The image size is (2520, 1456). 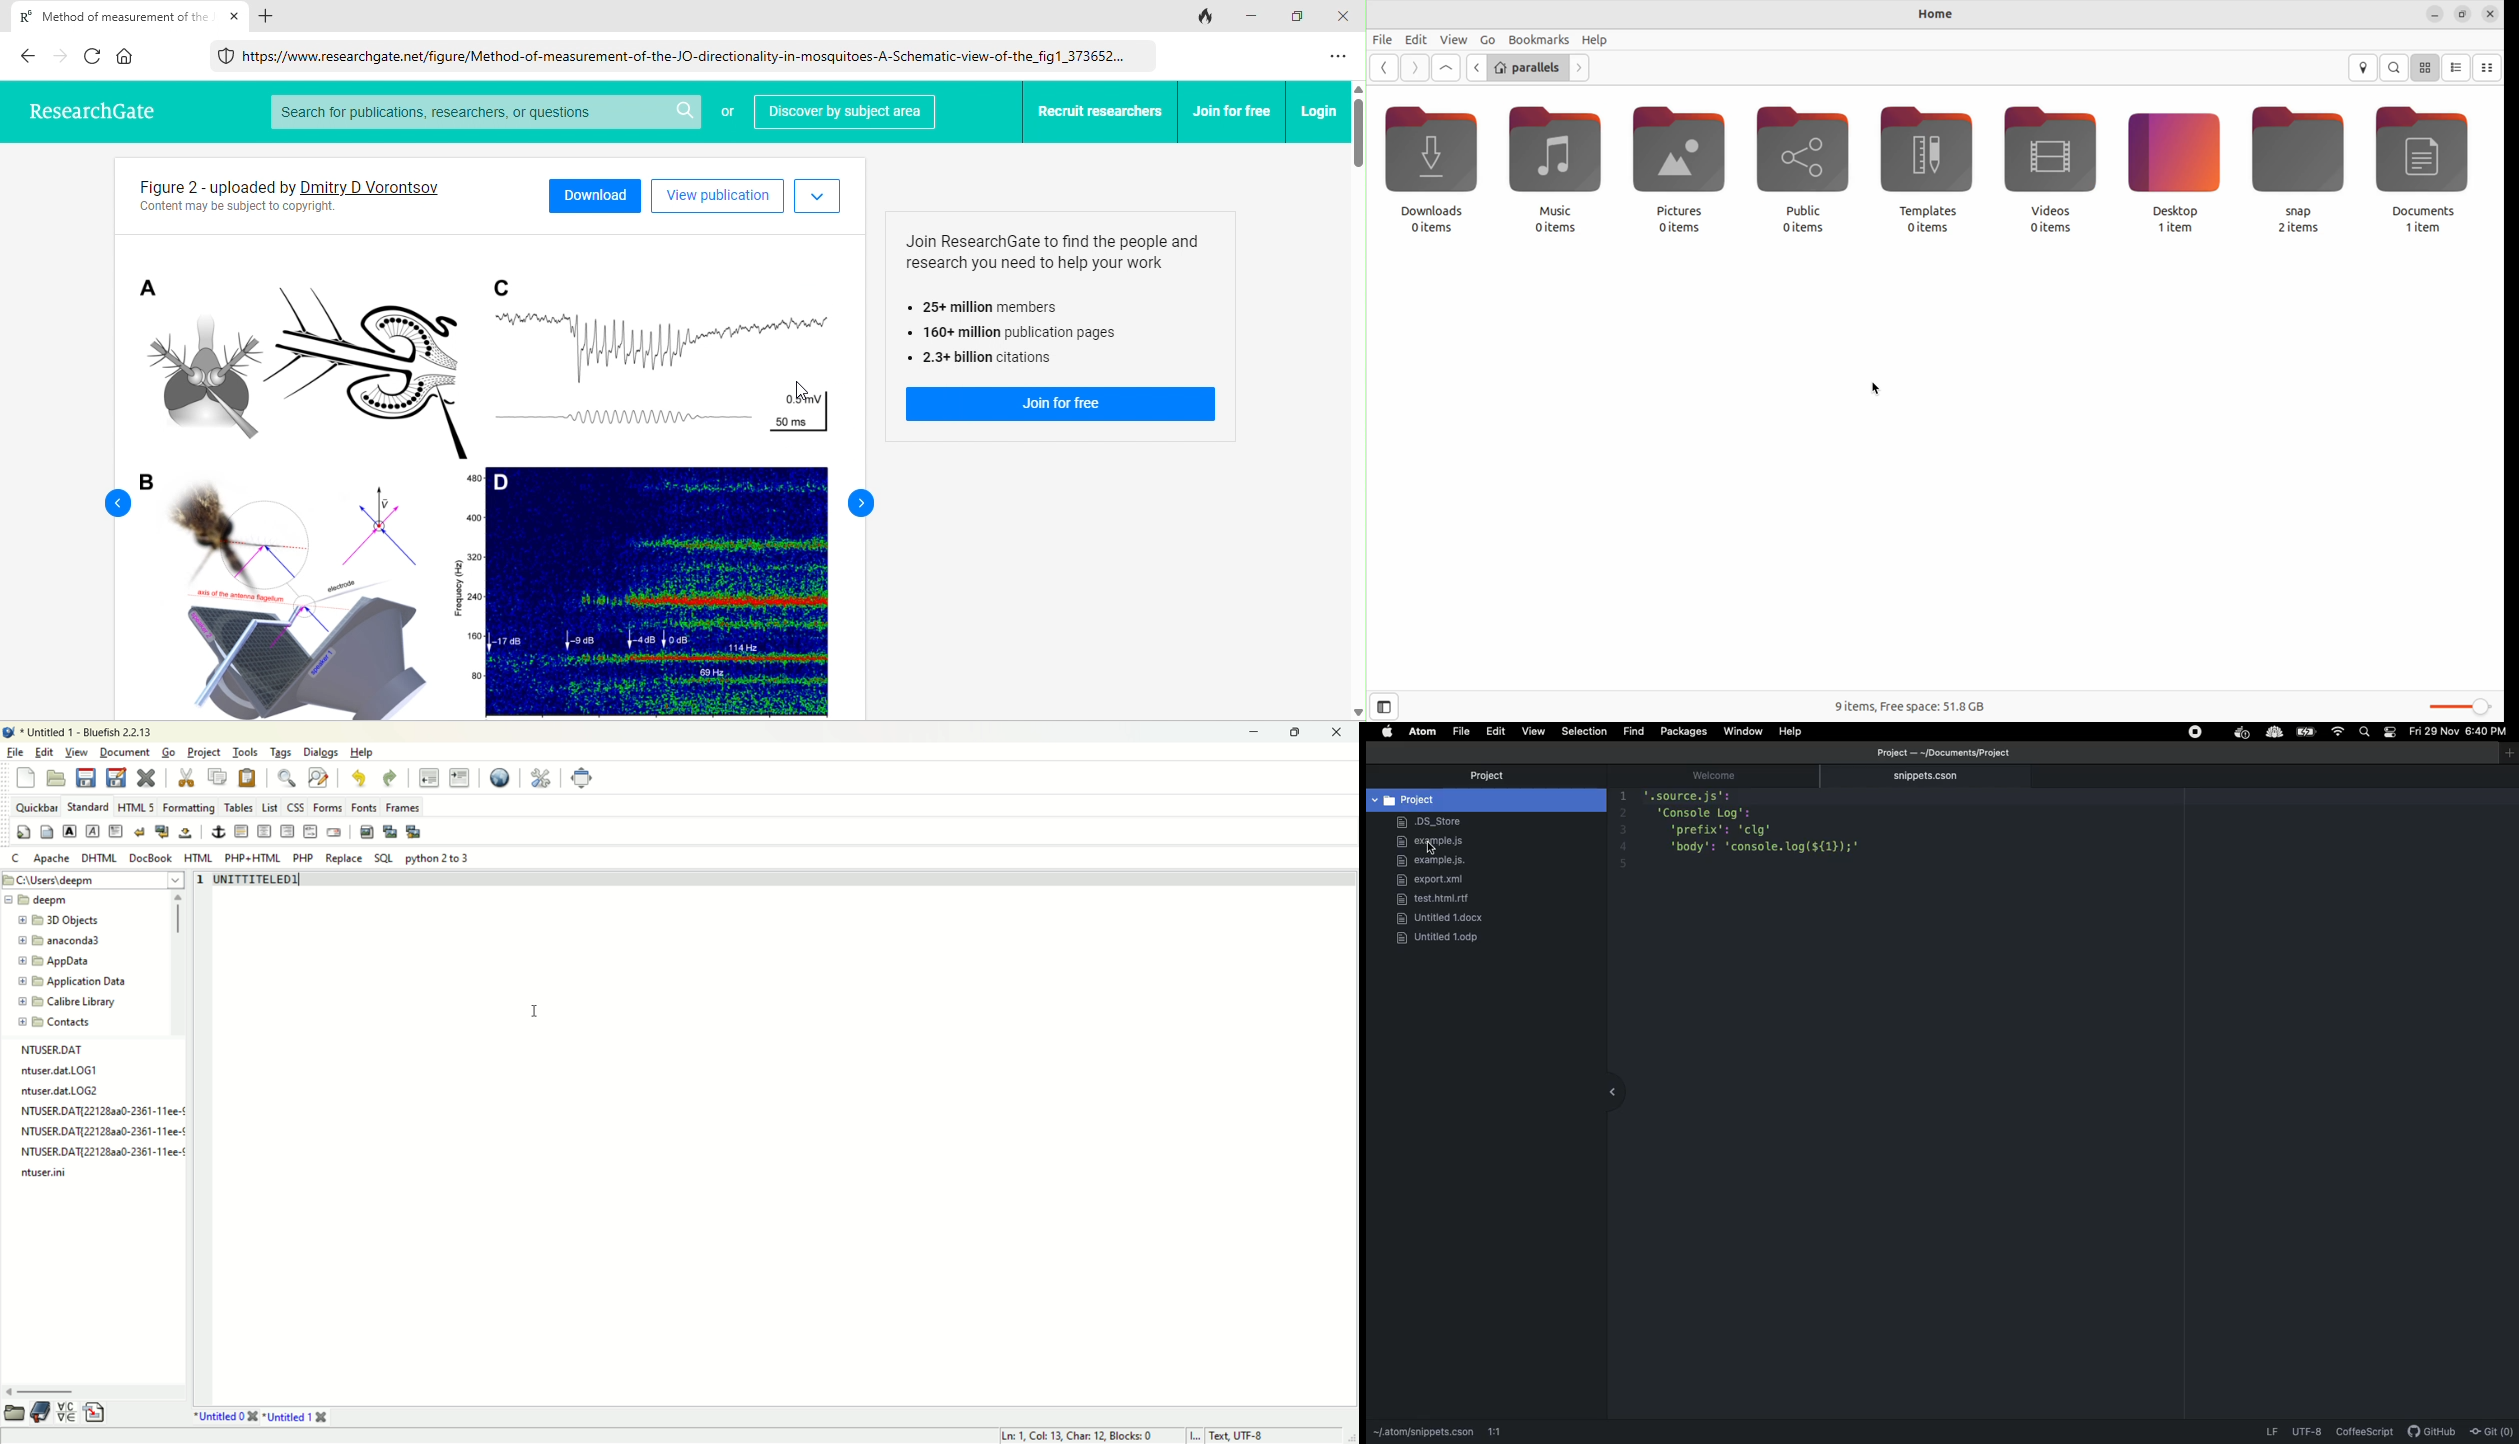 I want to click on center, so click(x=266, y=832).